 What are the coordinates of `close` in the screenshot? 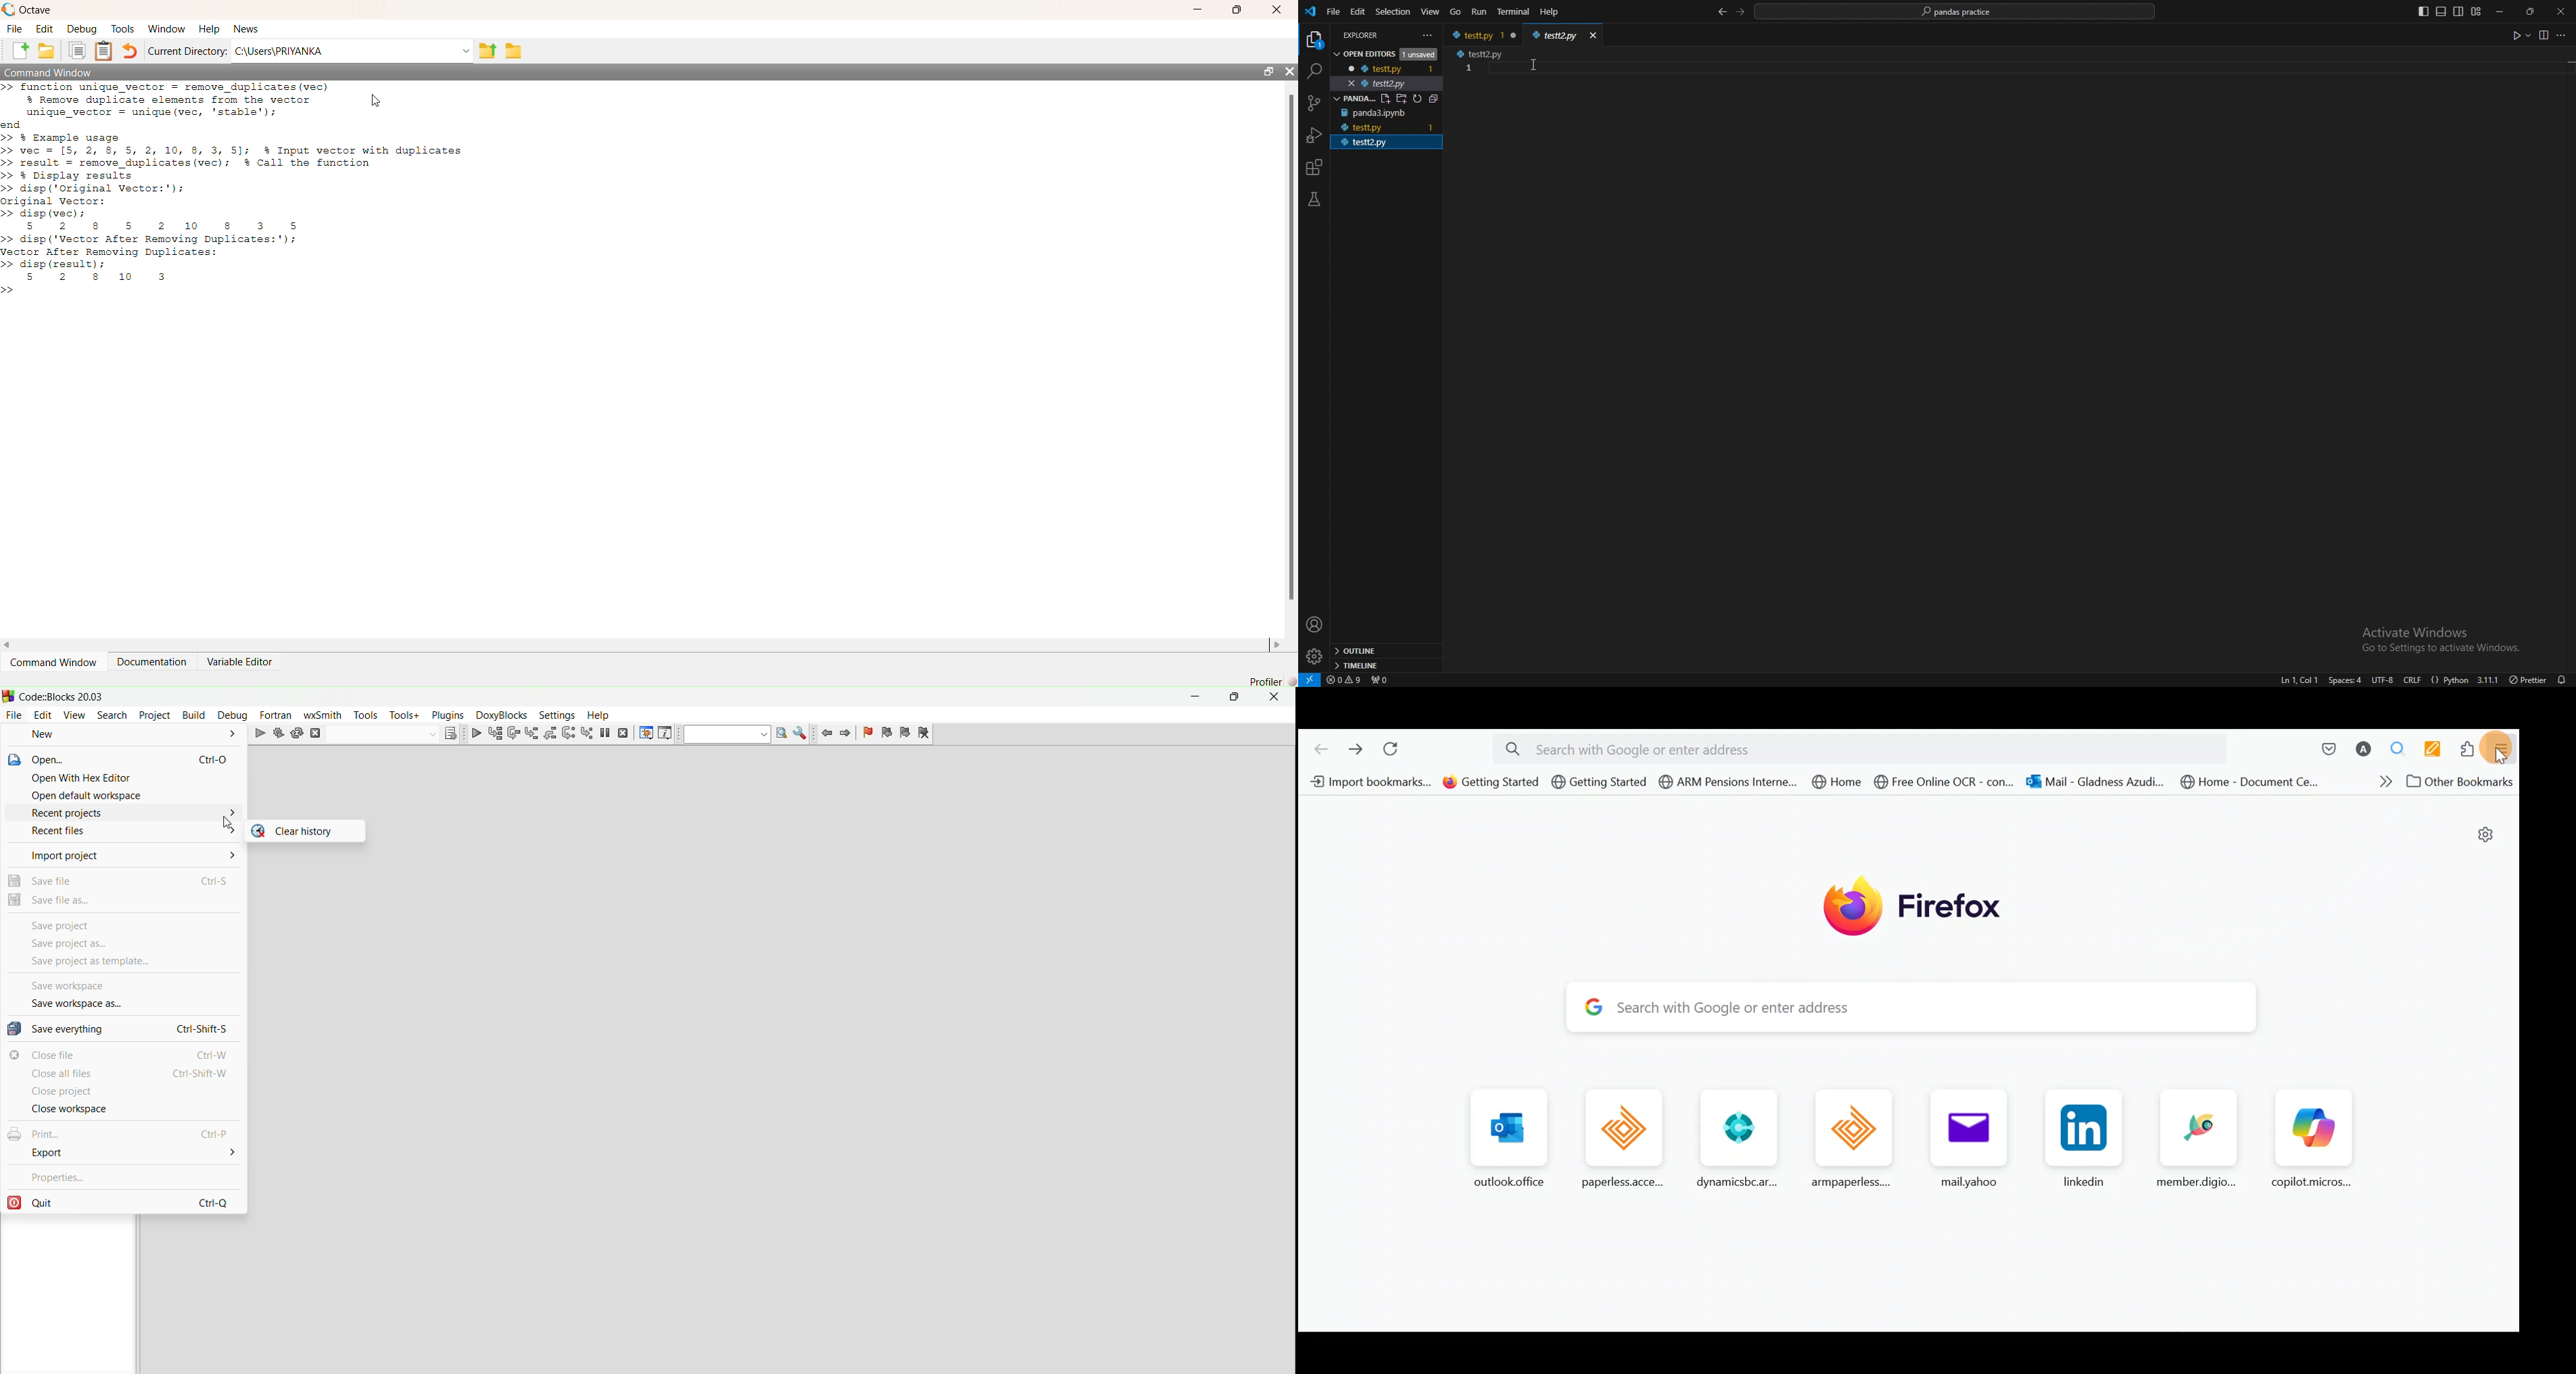 It's located at (1275, 695).